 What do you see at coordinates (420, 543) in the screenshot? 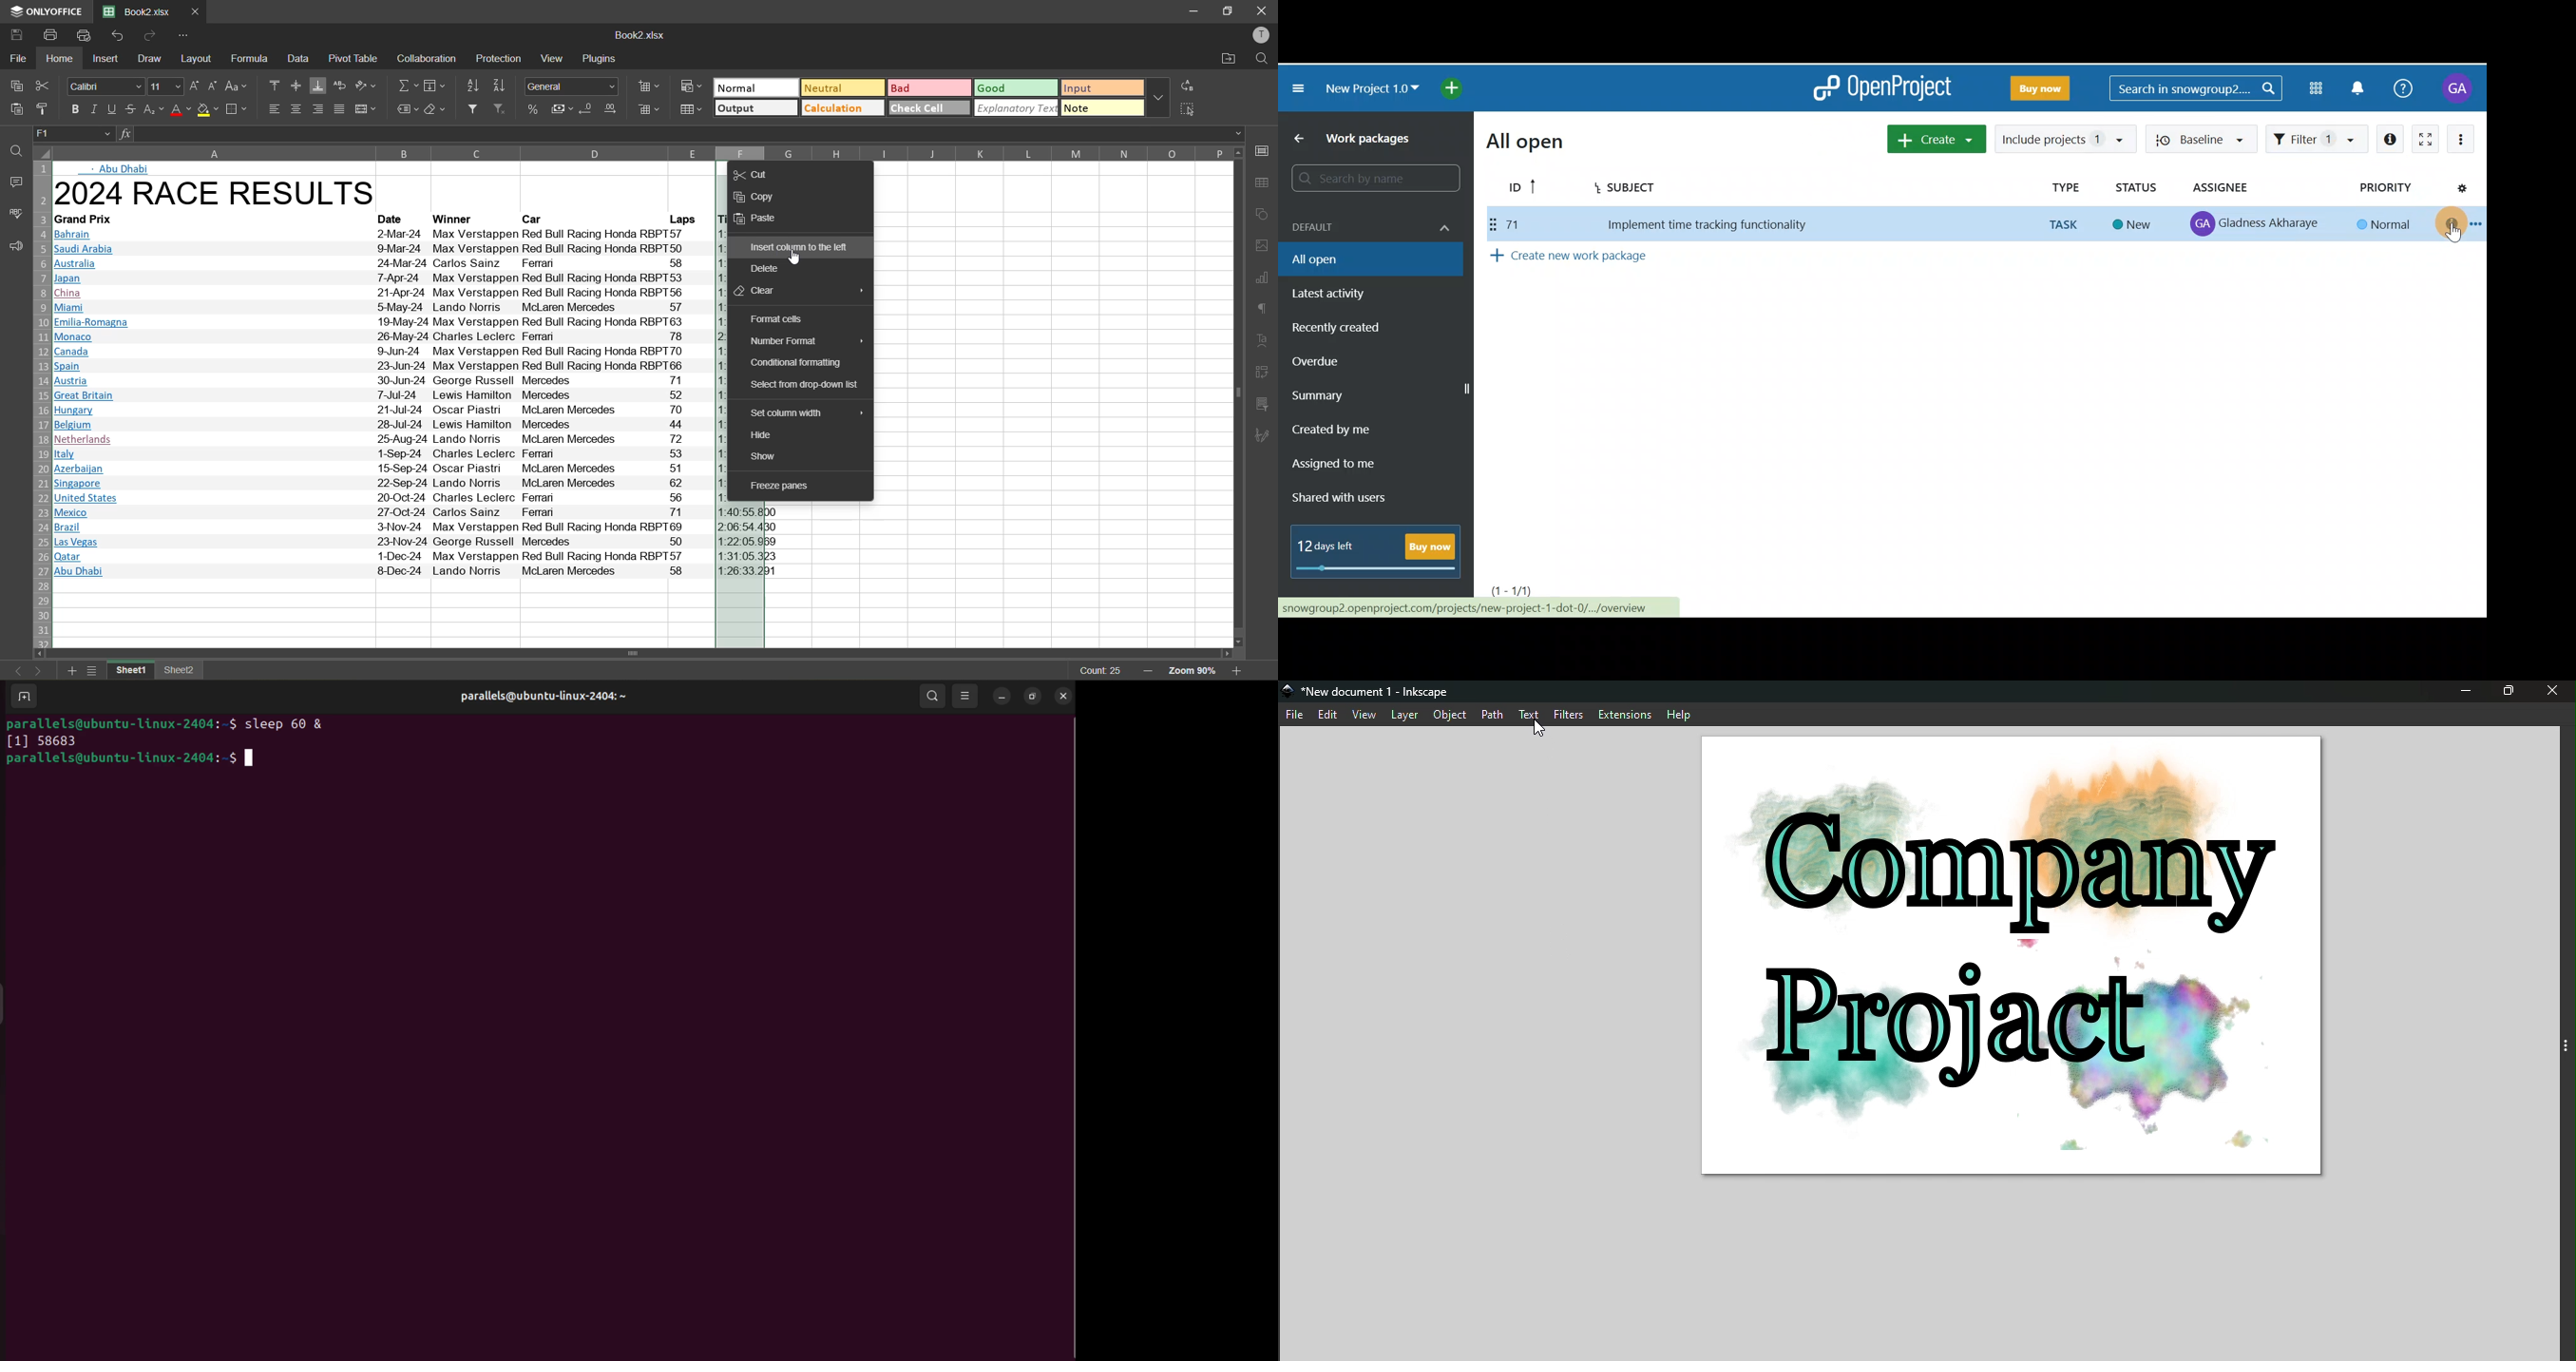
I see `Las Vegas 23-Nov-24 George Russell Mercedes S50 1:22:05.969` at bounding box center [420, 543].